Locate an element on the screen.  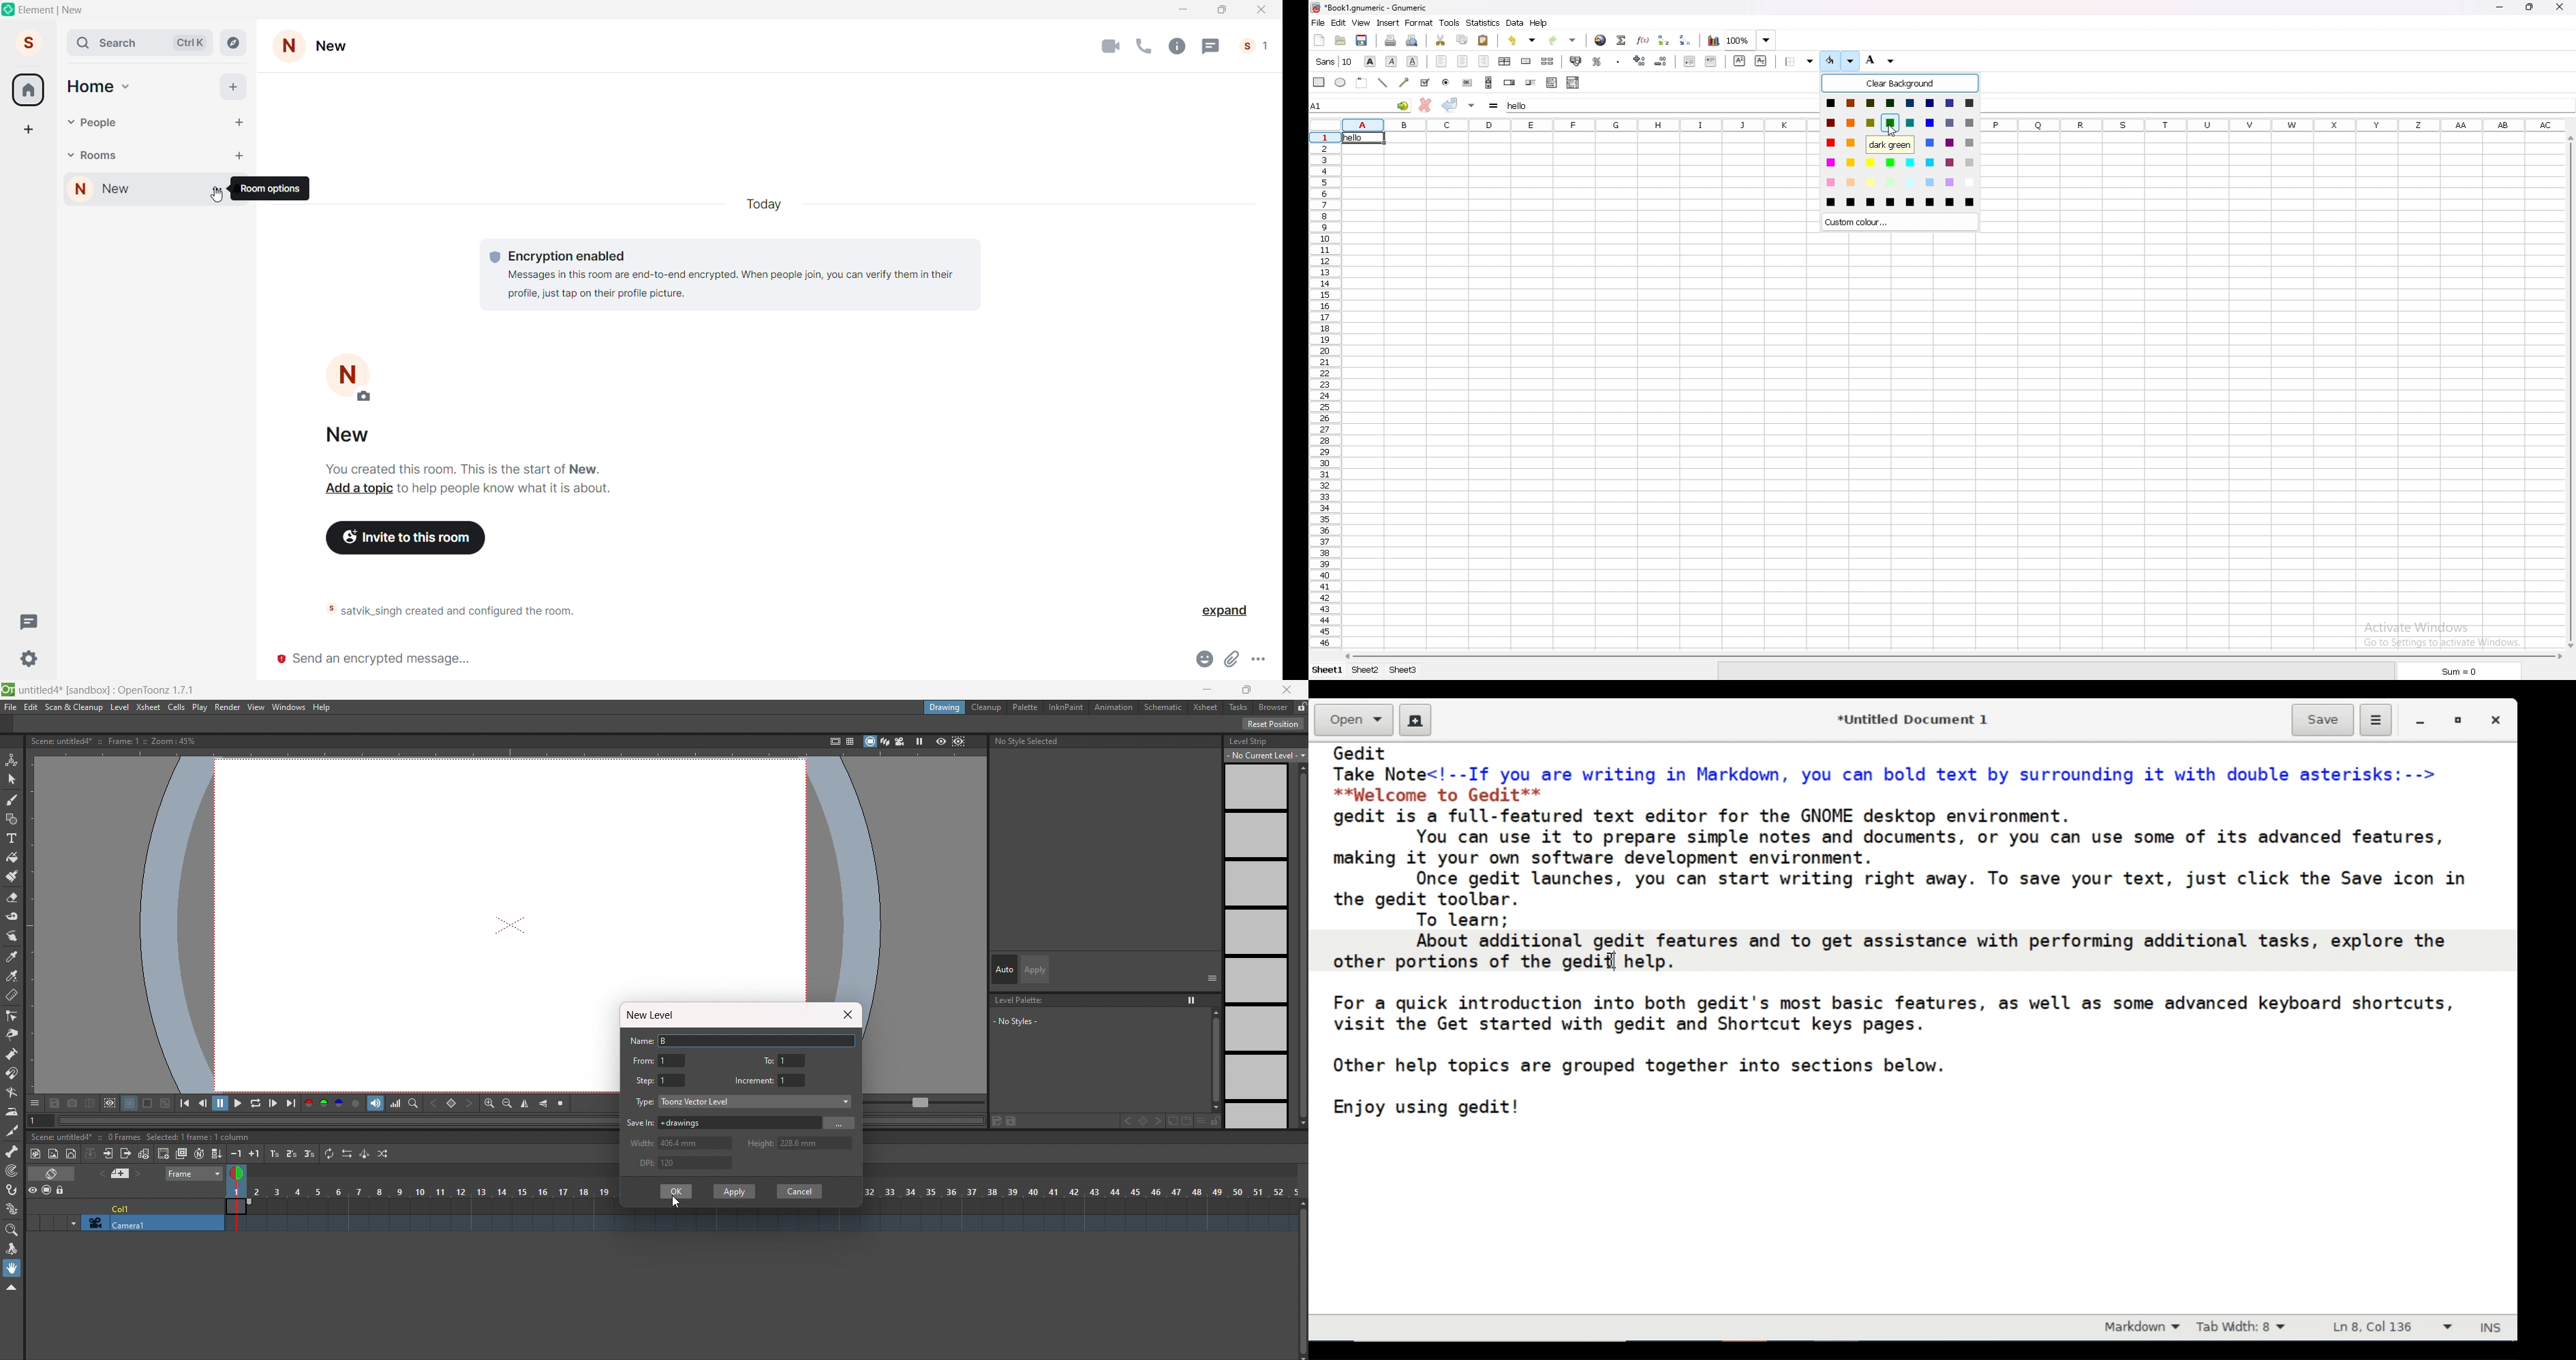
new is located at coordinates (128, 190).